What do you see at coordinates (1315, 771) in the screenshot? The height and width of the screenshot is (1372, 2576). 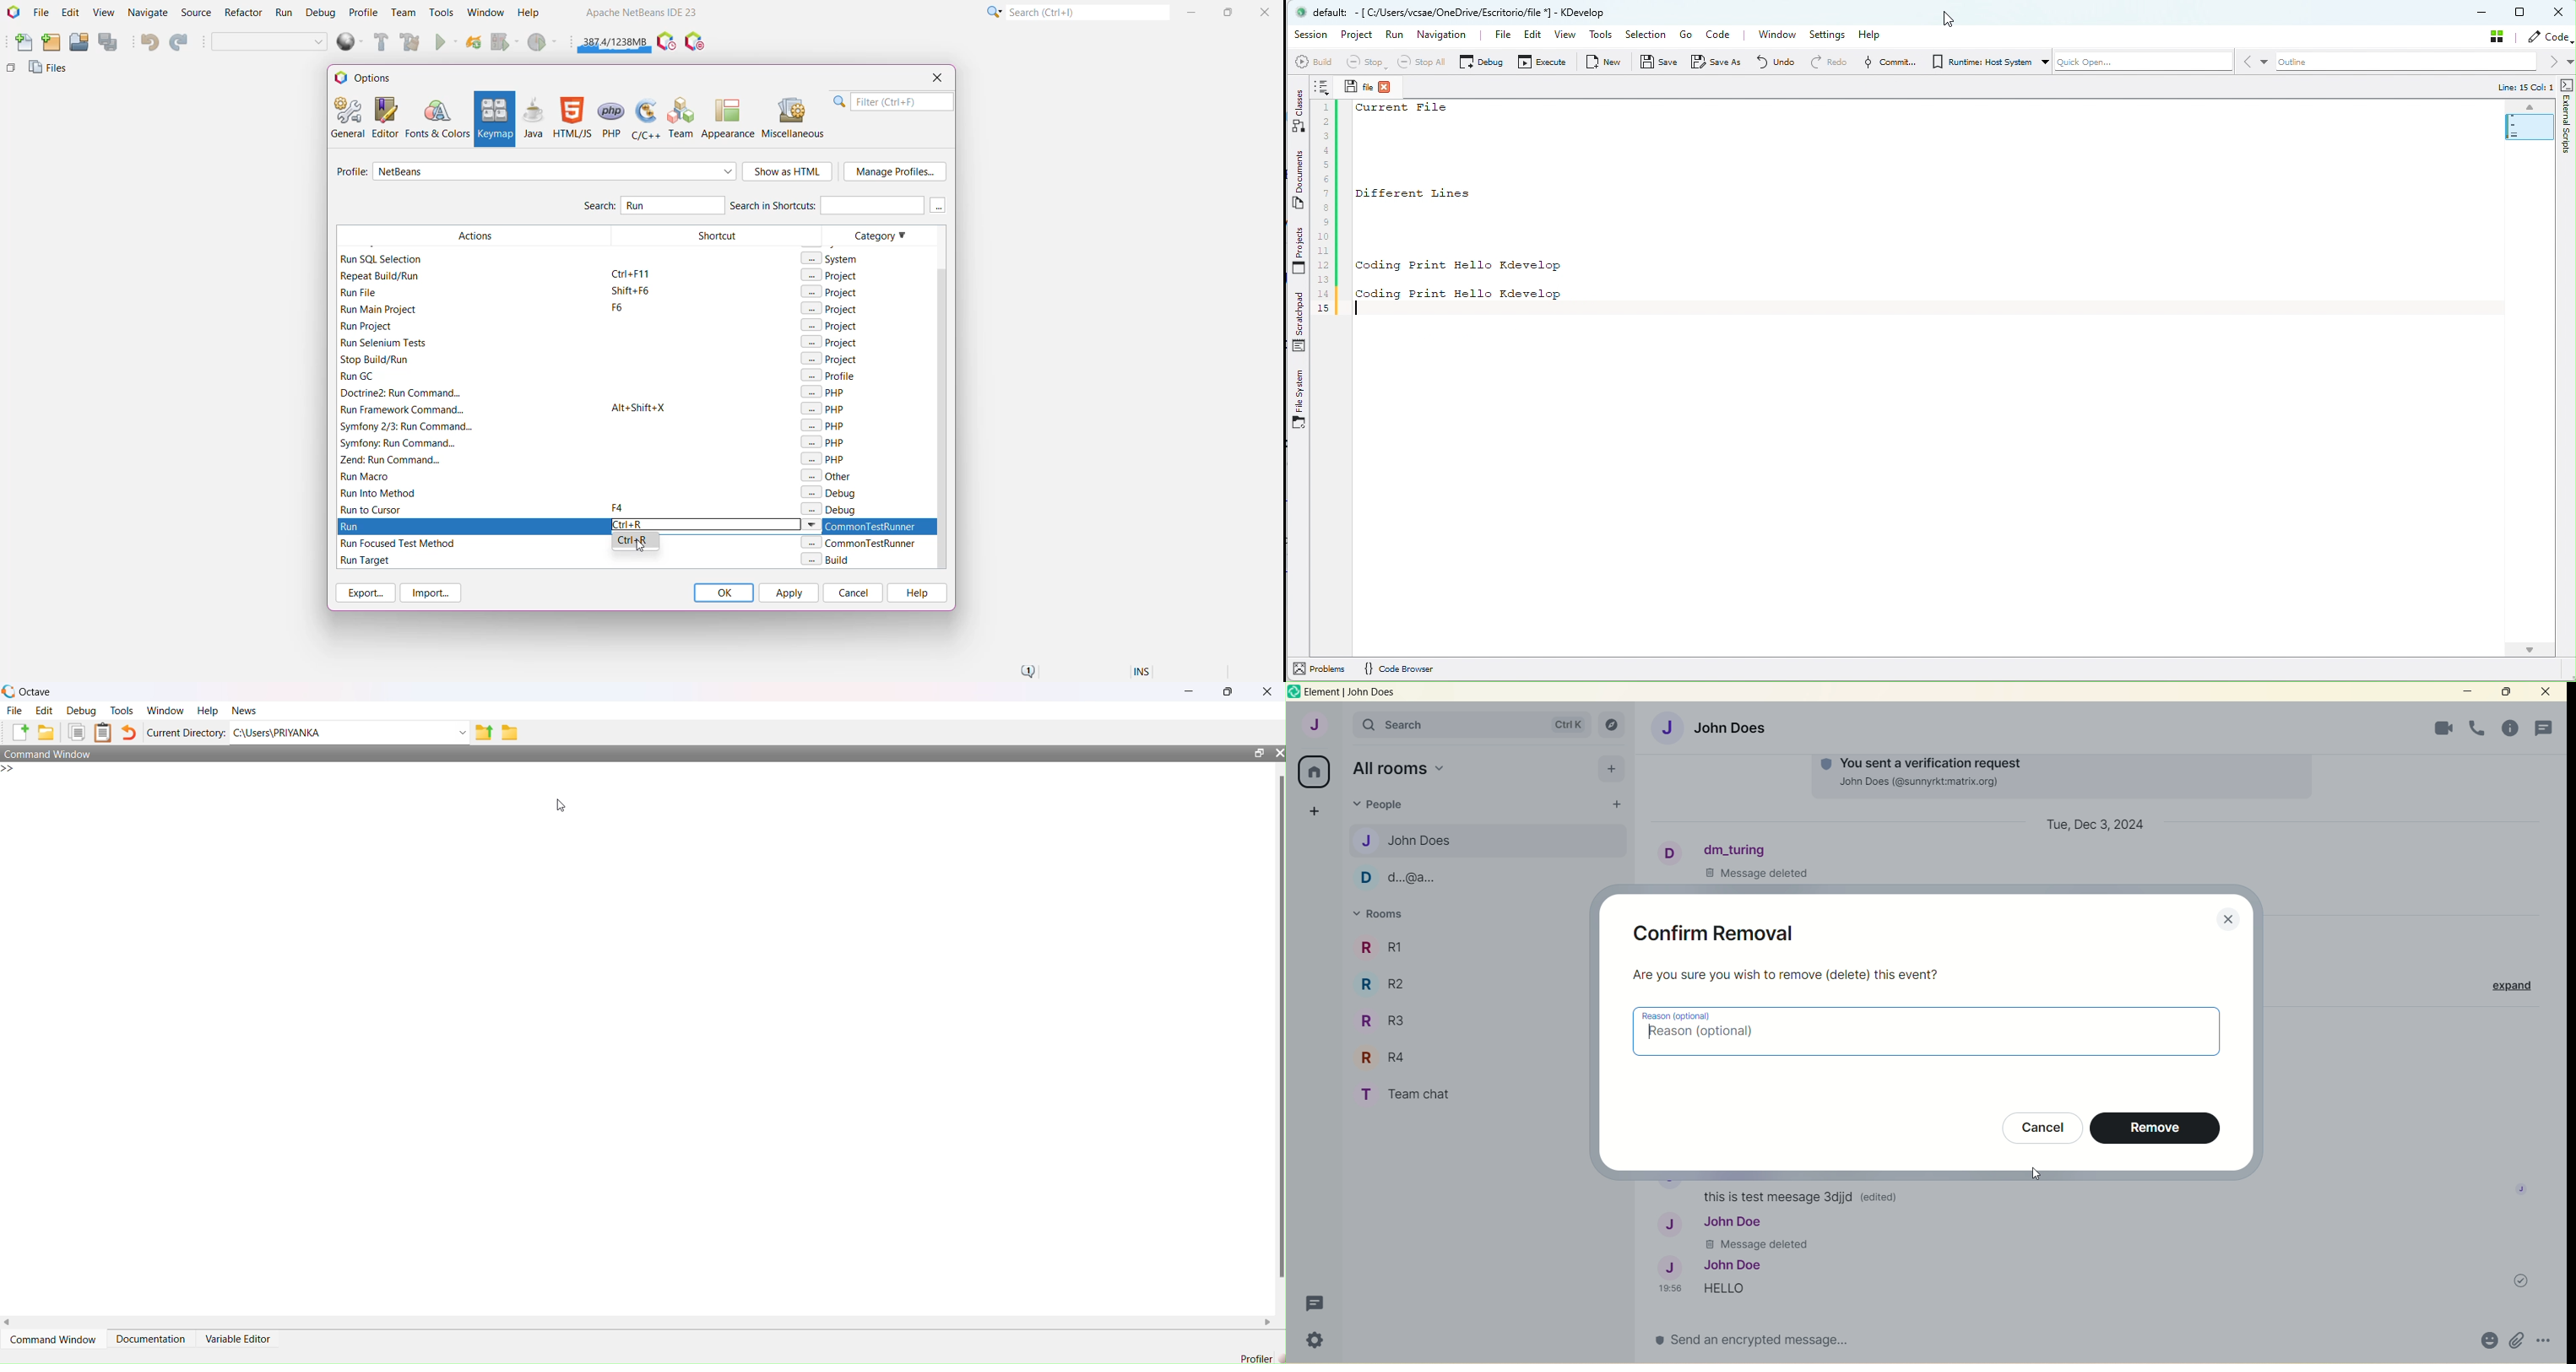 I see `all rooms` at bounding box center [1315, 771].